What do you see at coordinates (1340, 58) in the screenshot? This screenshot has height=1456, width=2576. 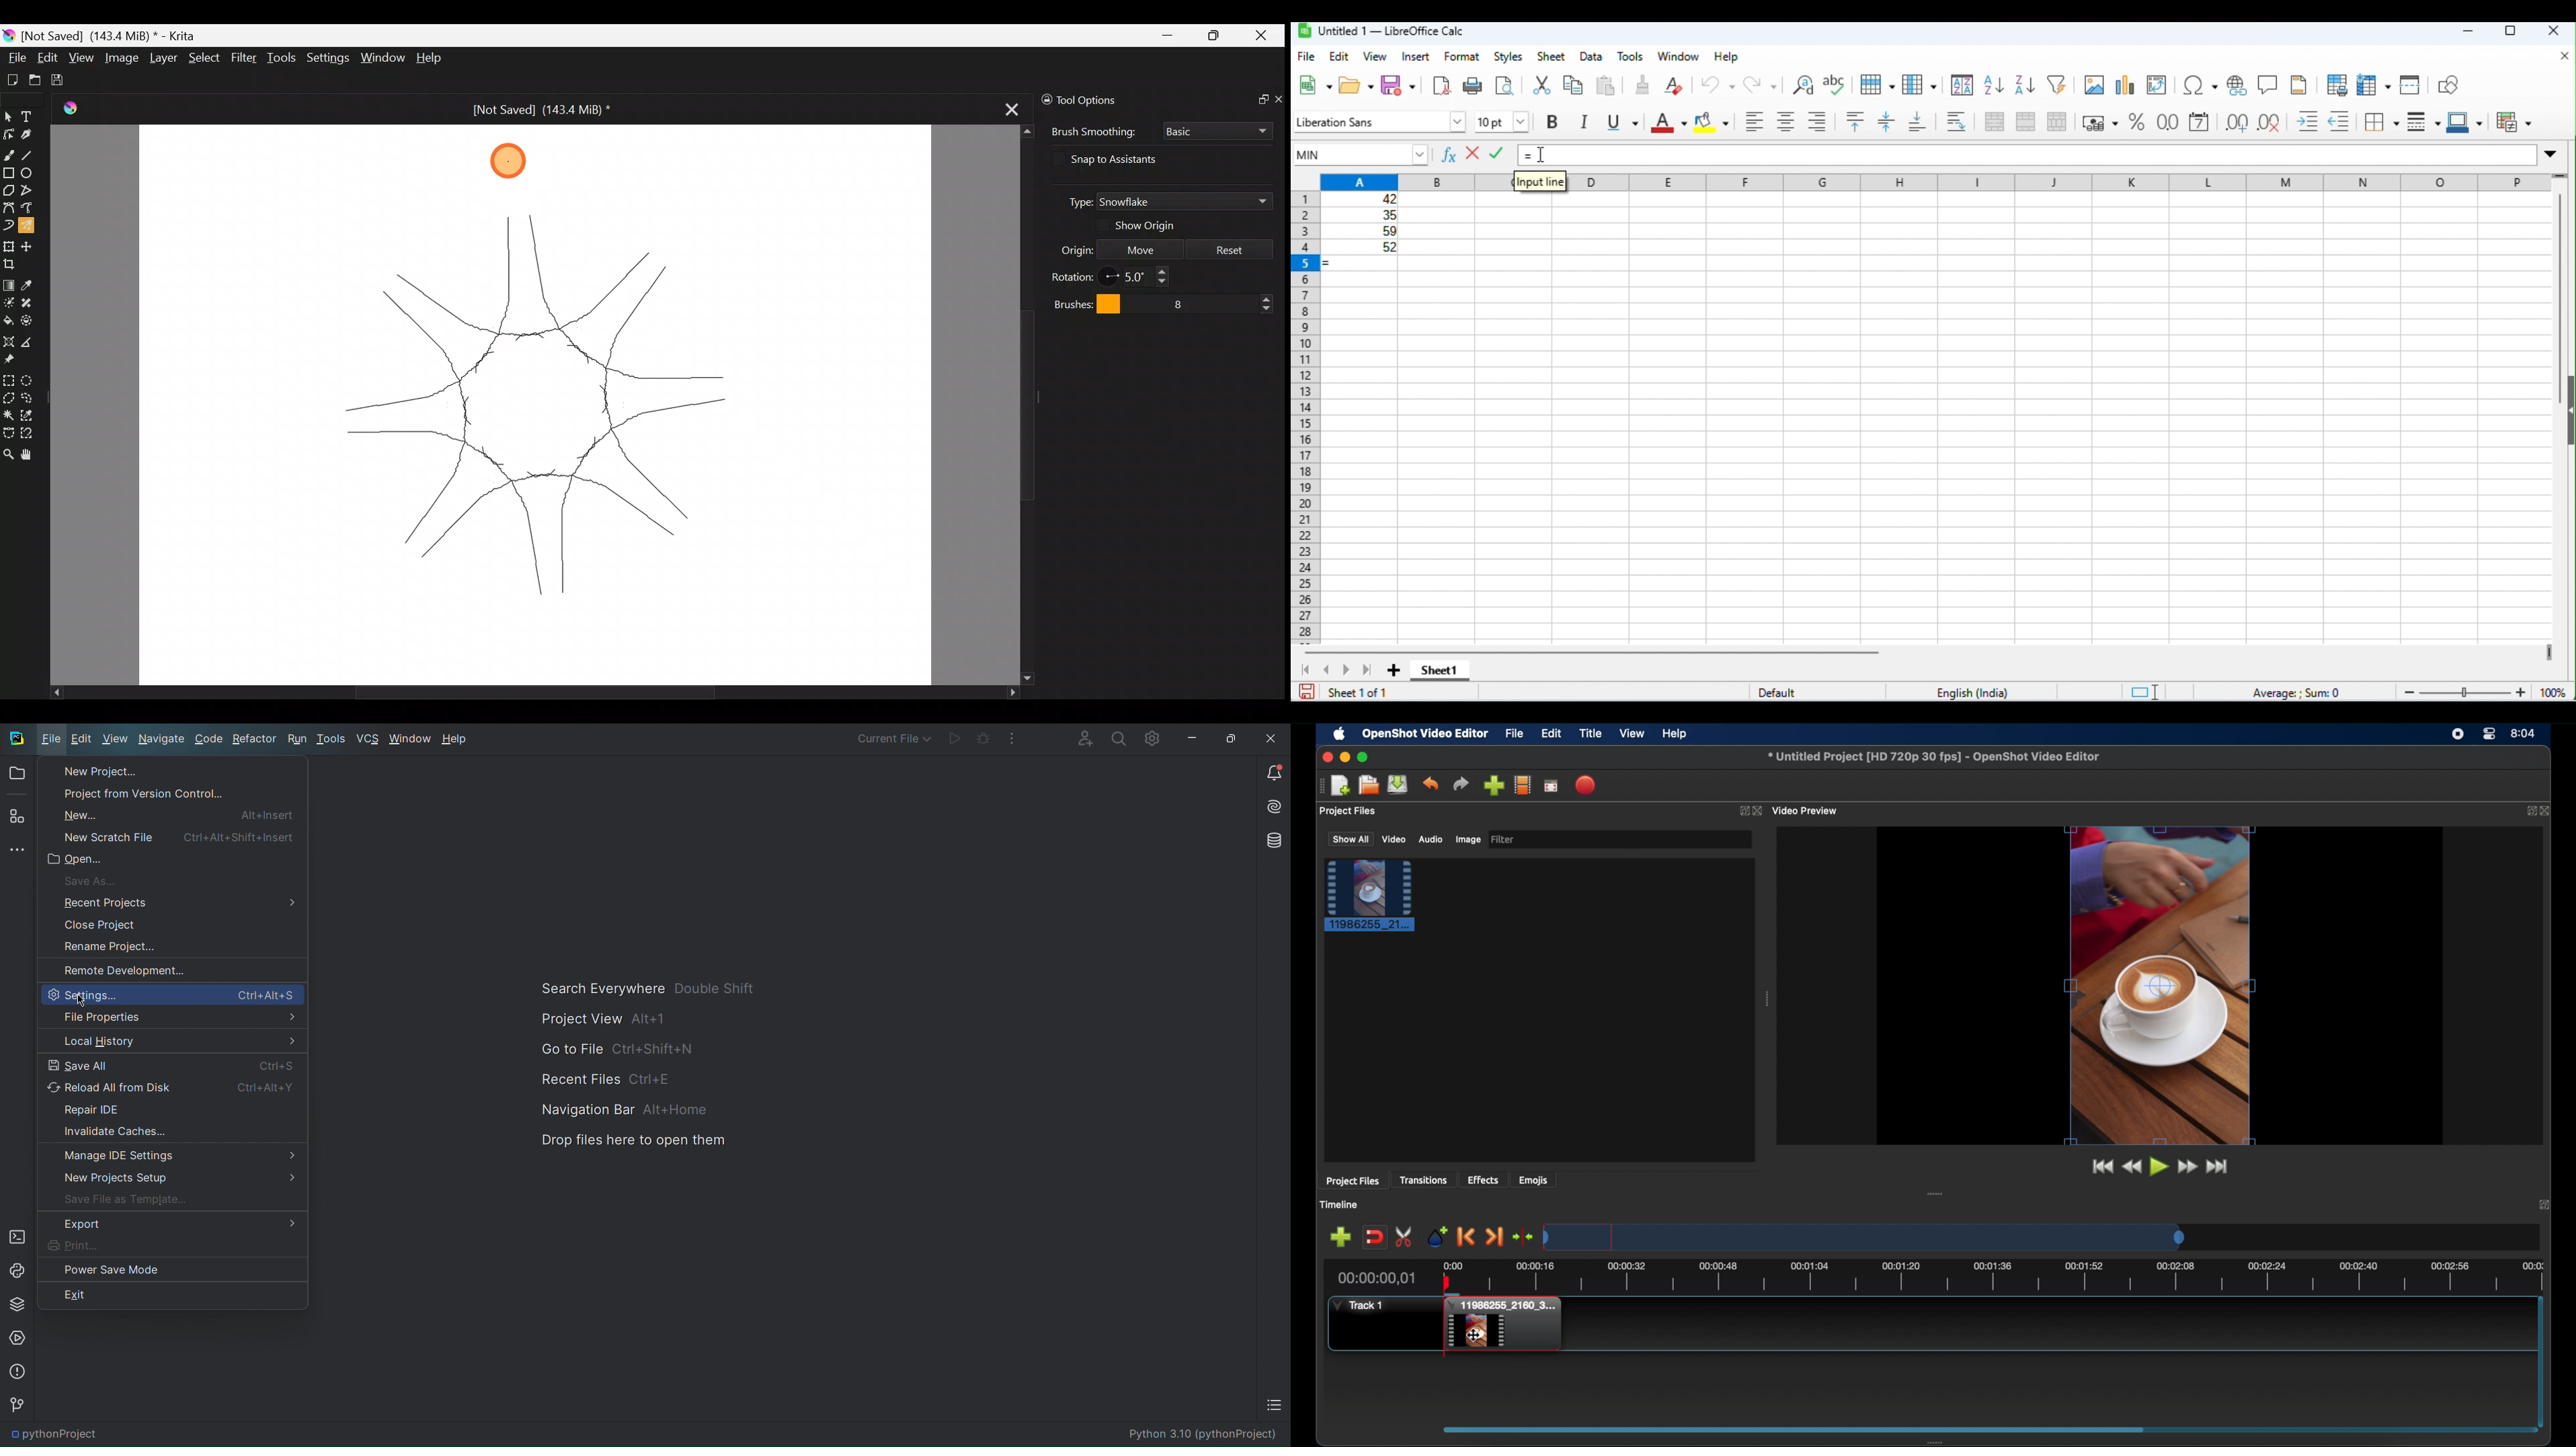 I see `edit` at bounding box center [1340, 58].